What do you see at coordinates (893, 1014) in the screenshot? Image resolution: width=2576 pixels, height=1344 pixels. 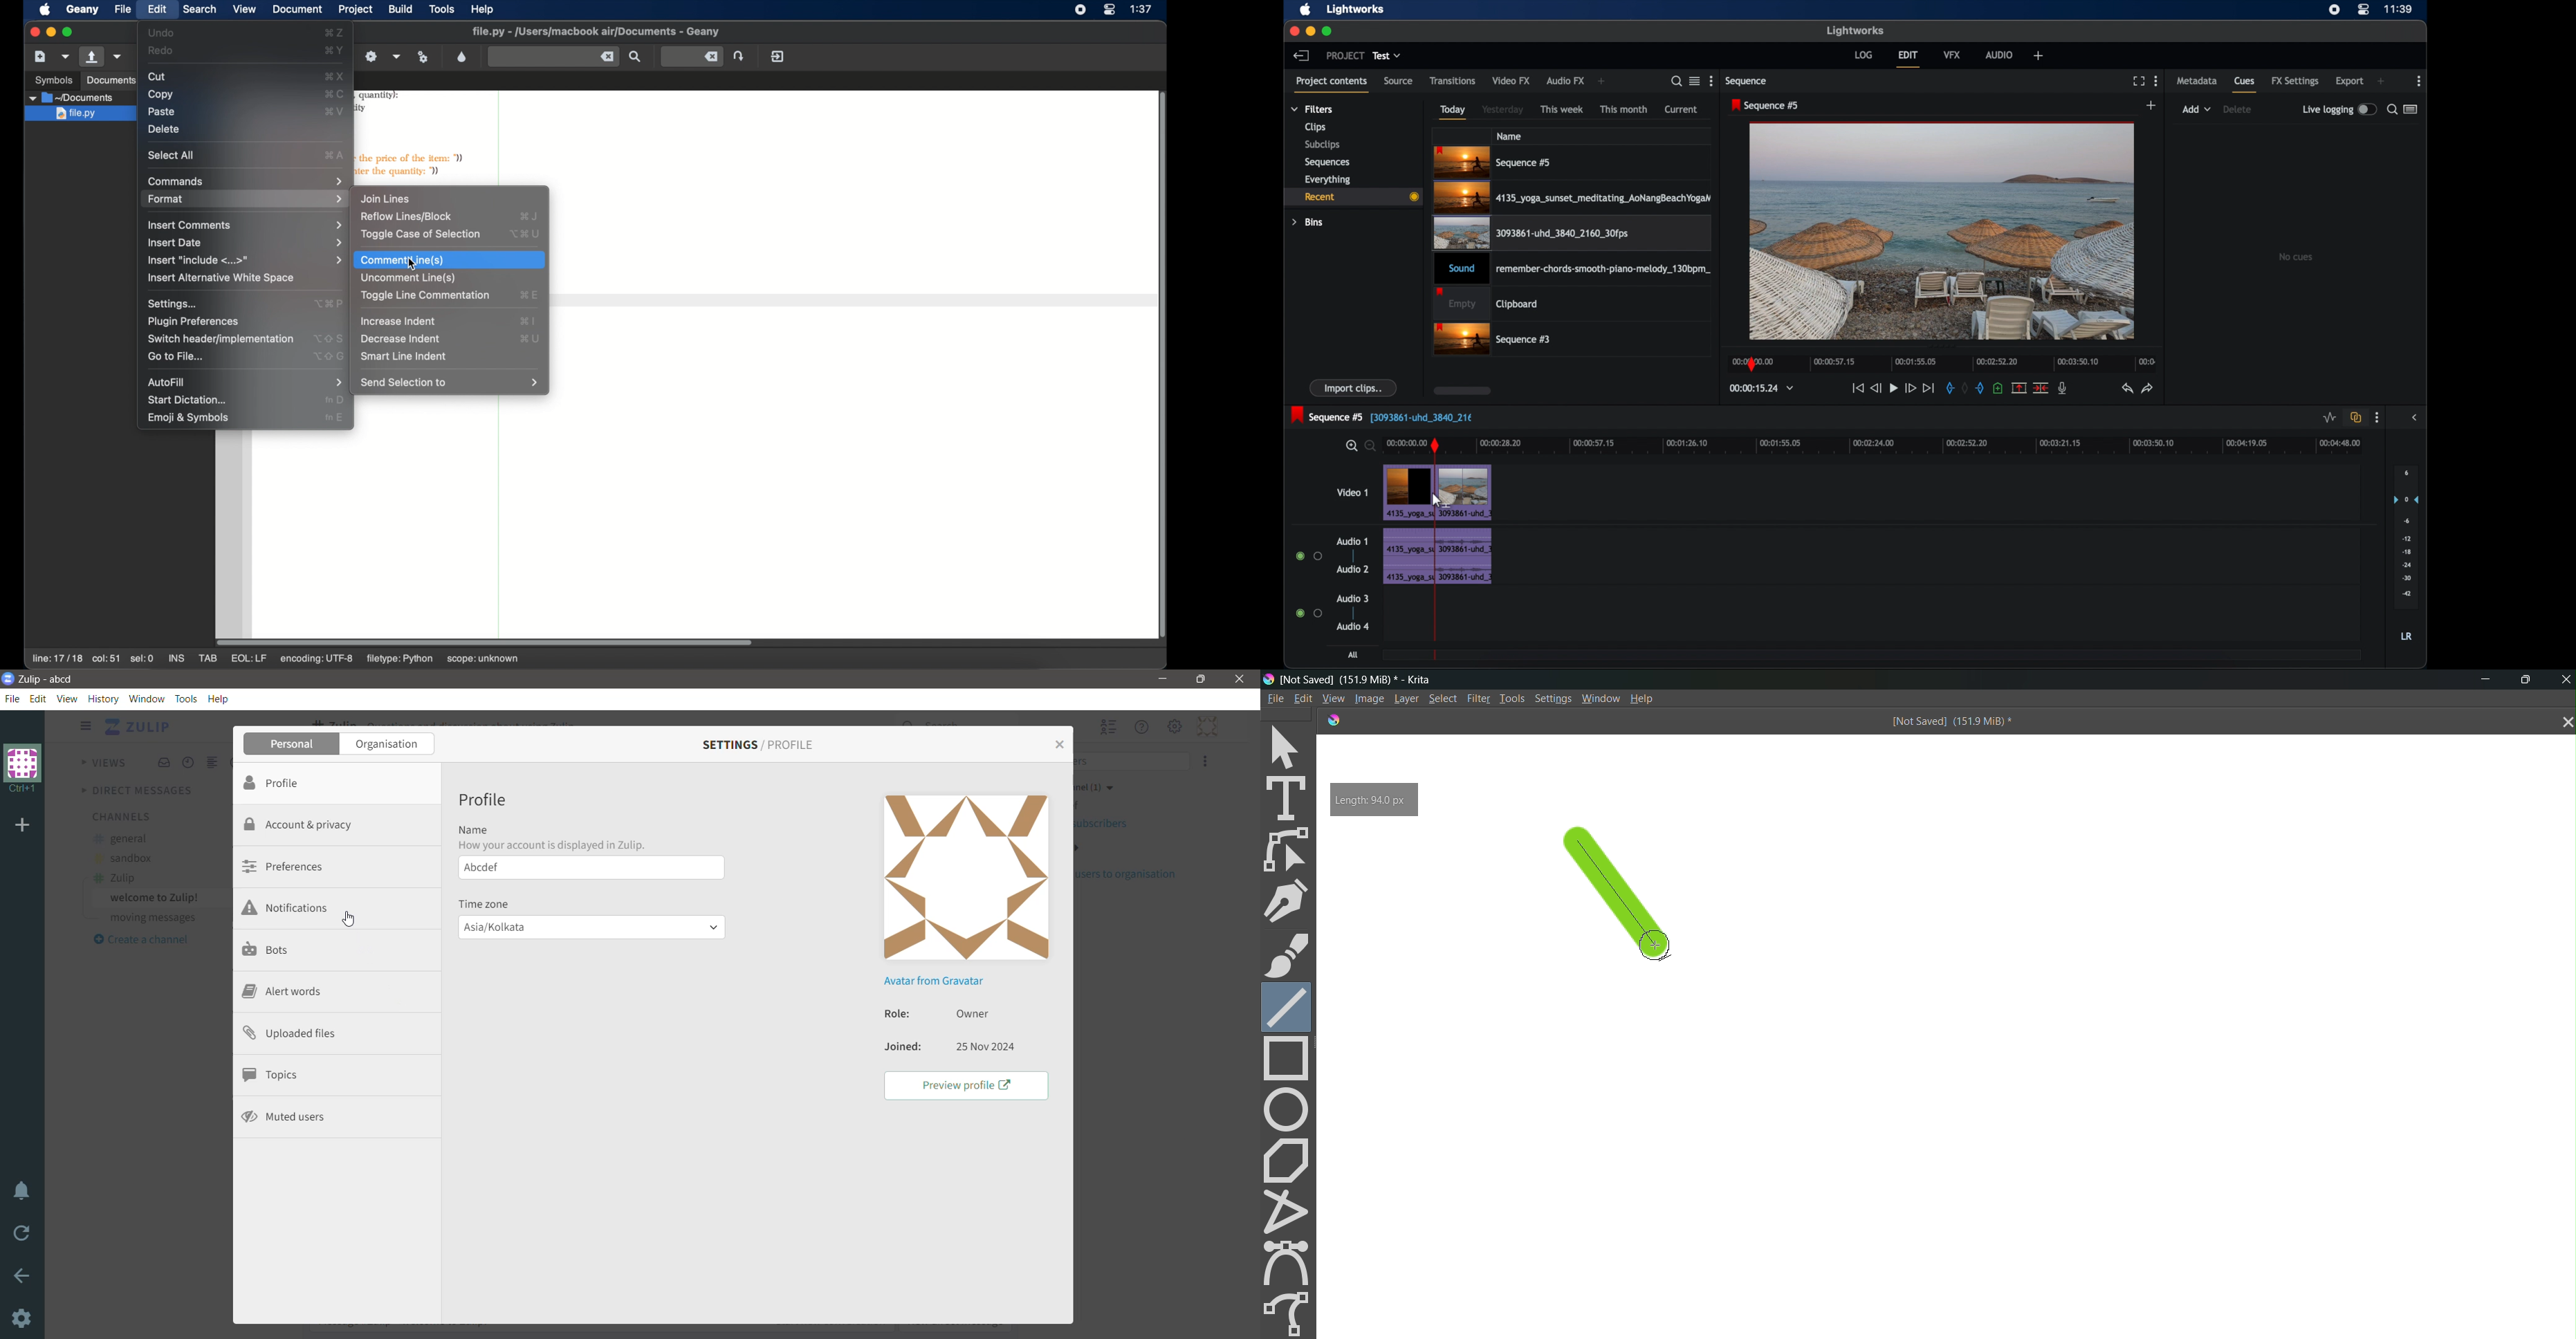 I see `Role` at bounding box center [893, 1014].